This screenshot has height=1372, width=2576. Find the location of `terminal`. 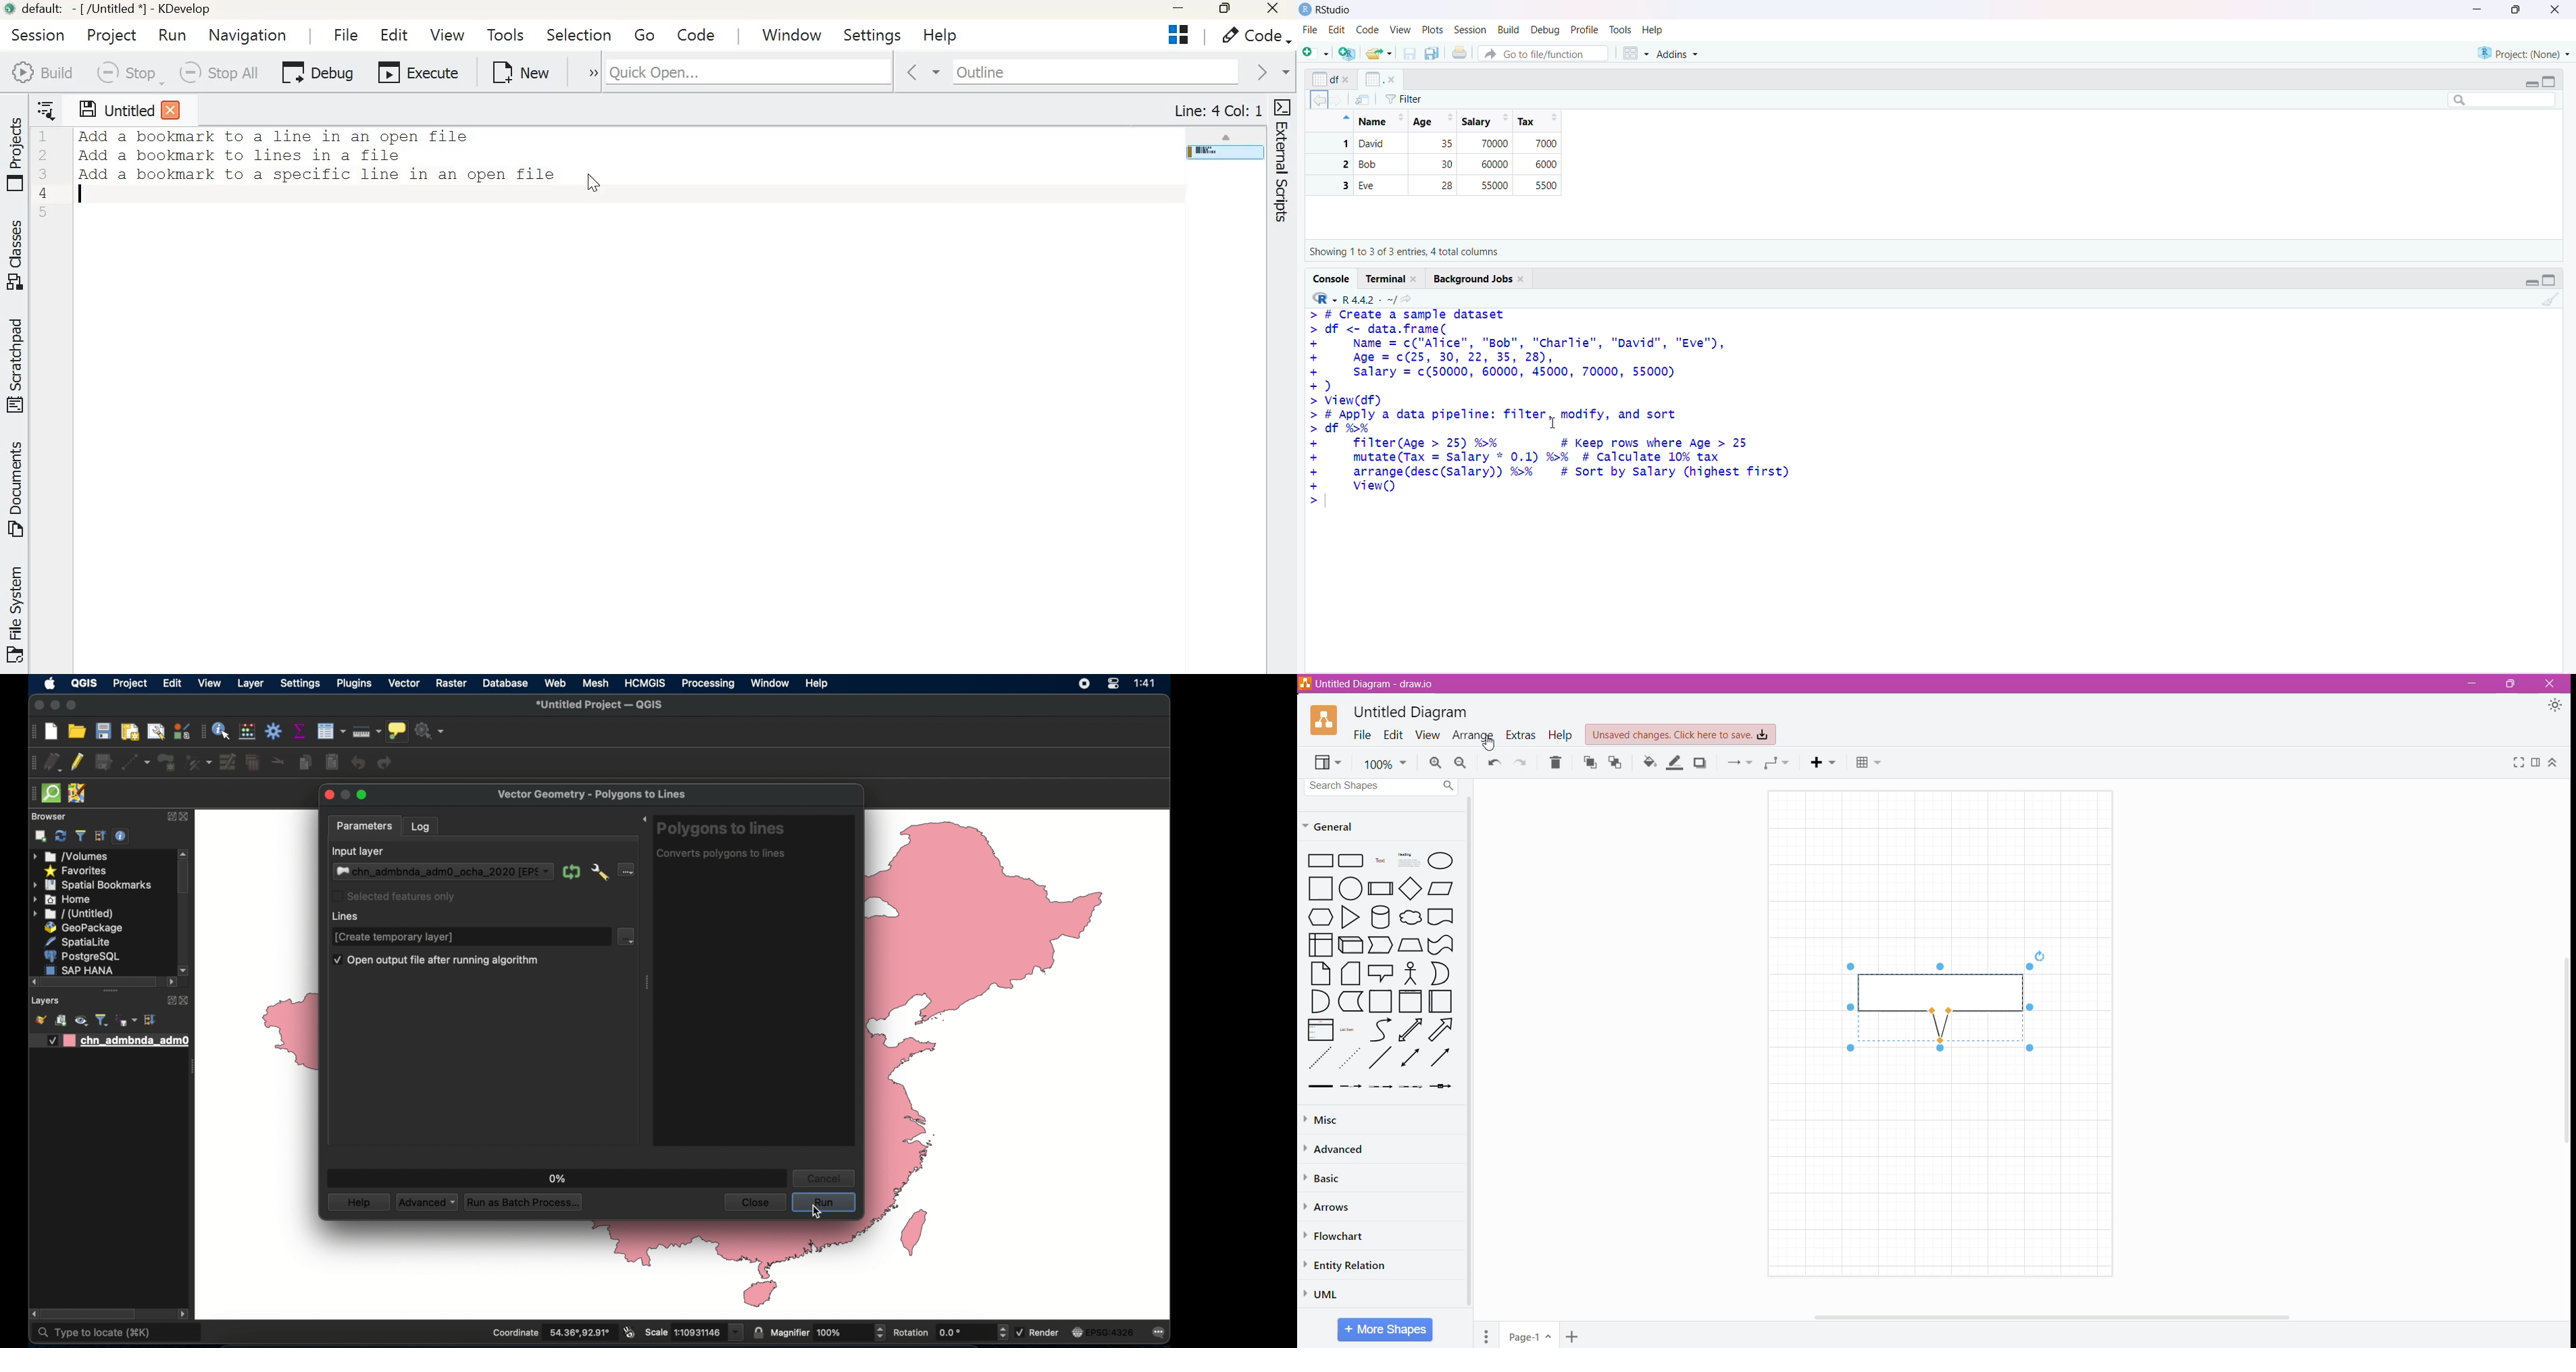

terminal is located at coordinates (1392, 277).